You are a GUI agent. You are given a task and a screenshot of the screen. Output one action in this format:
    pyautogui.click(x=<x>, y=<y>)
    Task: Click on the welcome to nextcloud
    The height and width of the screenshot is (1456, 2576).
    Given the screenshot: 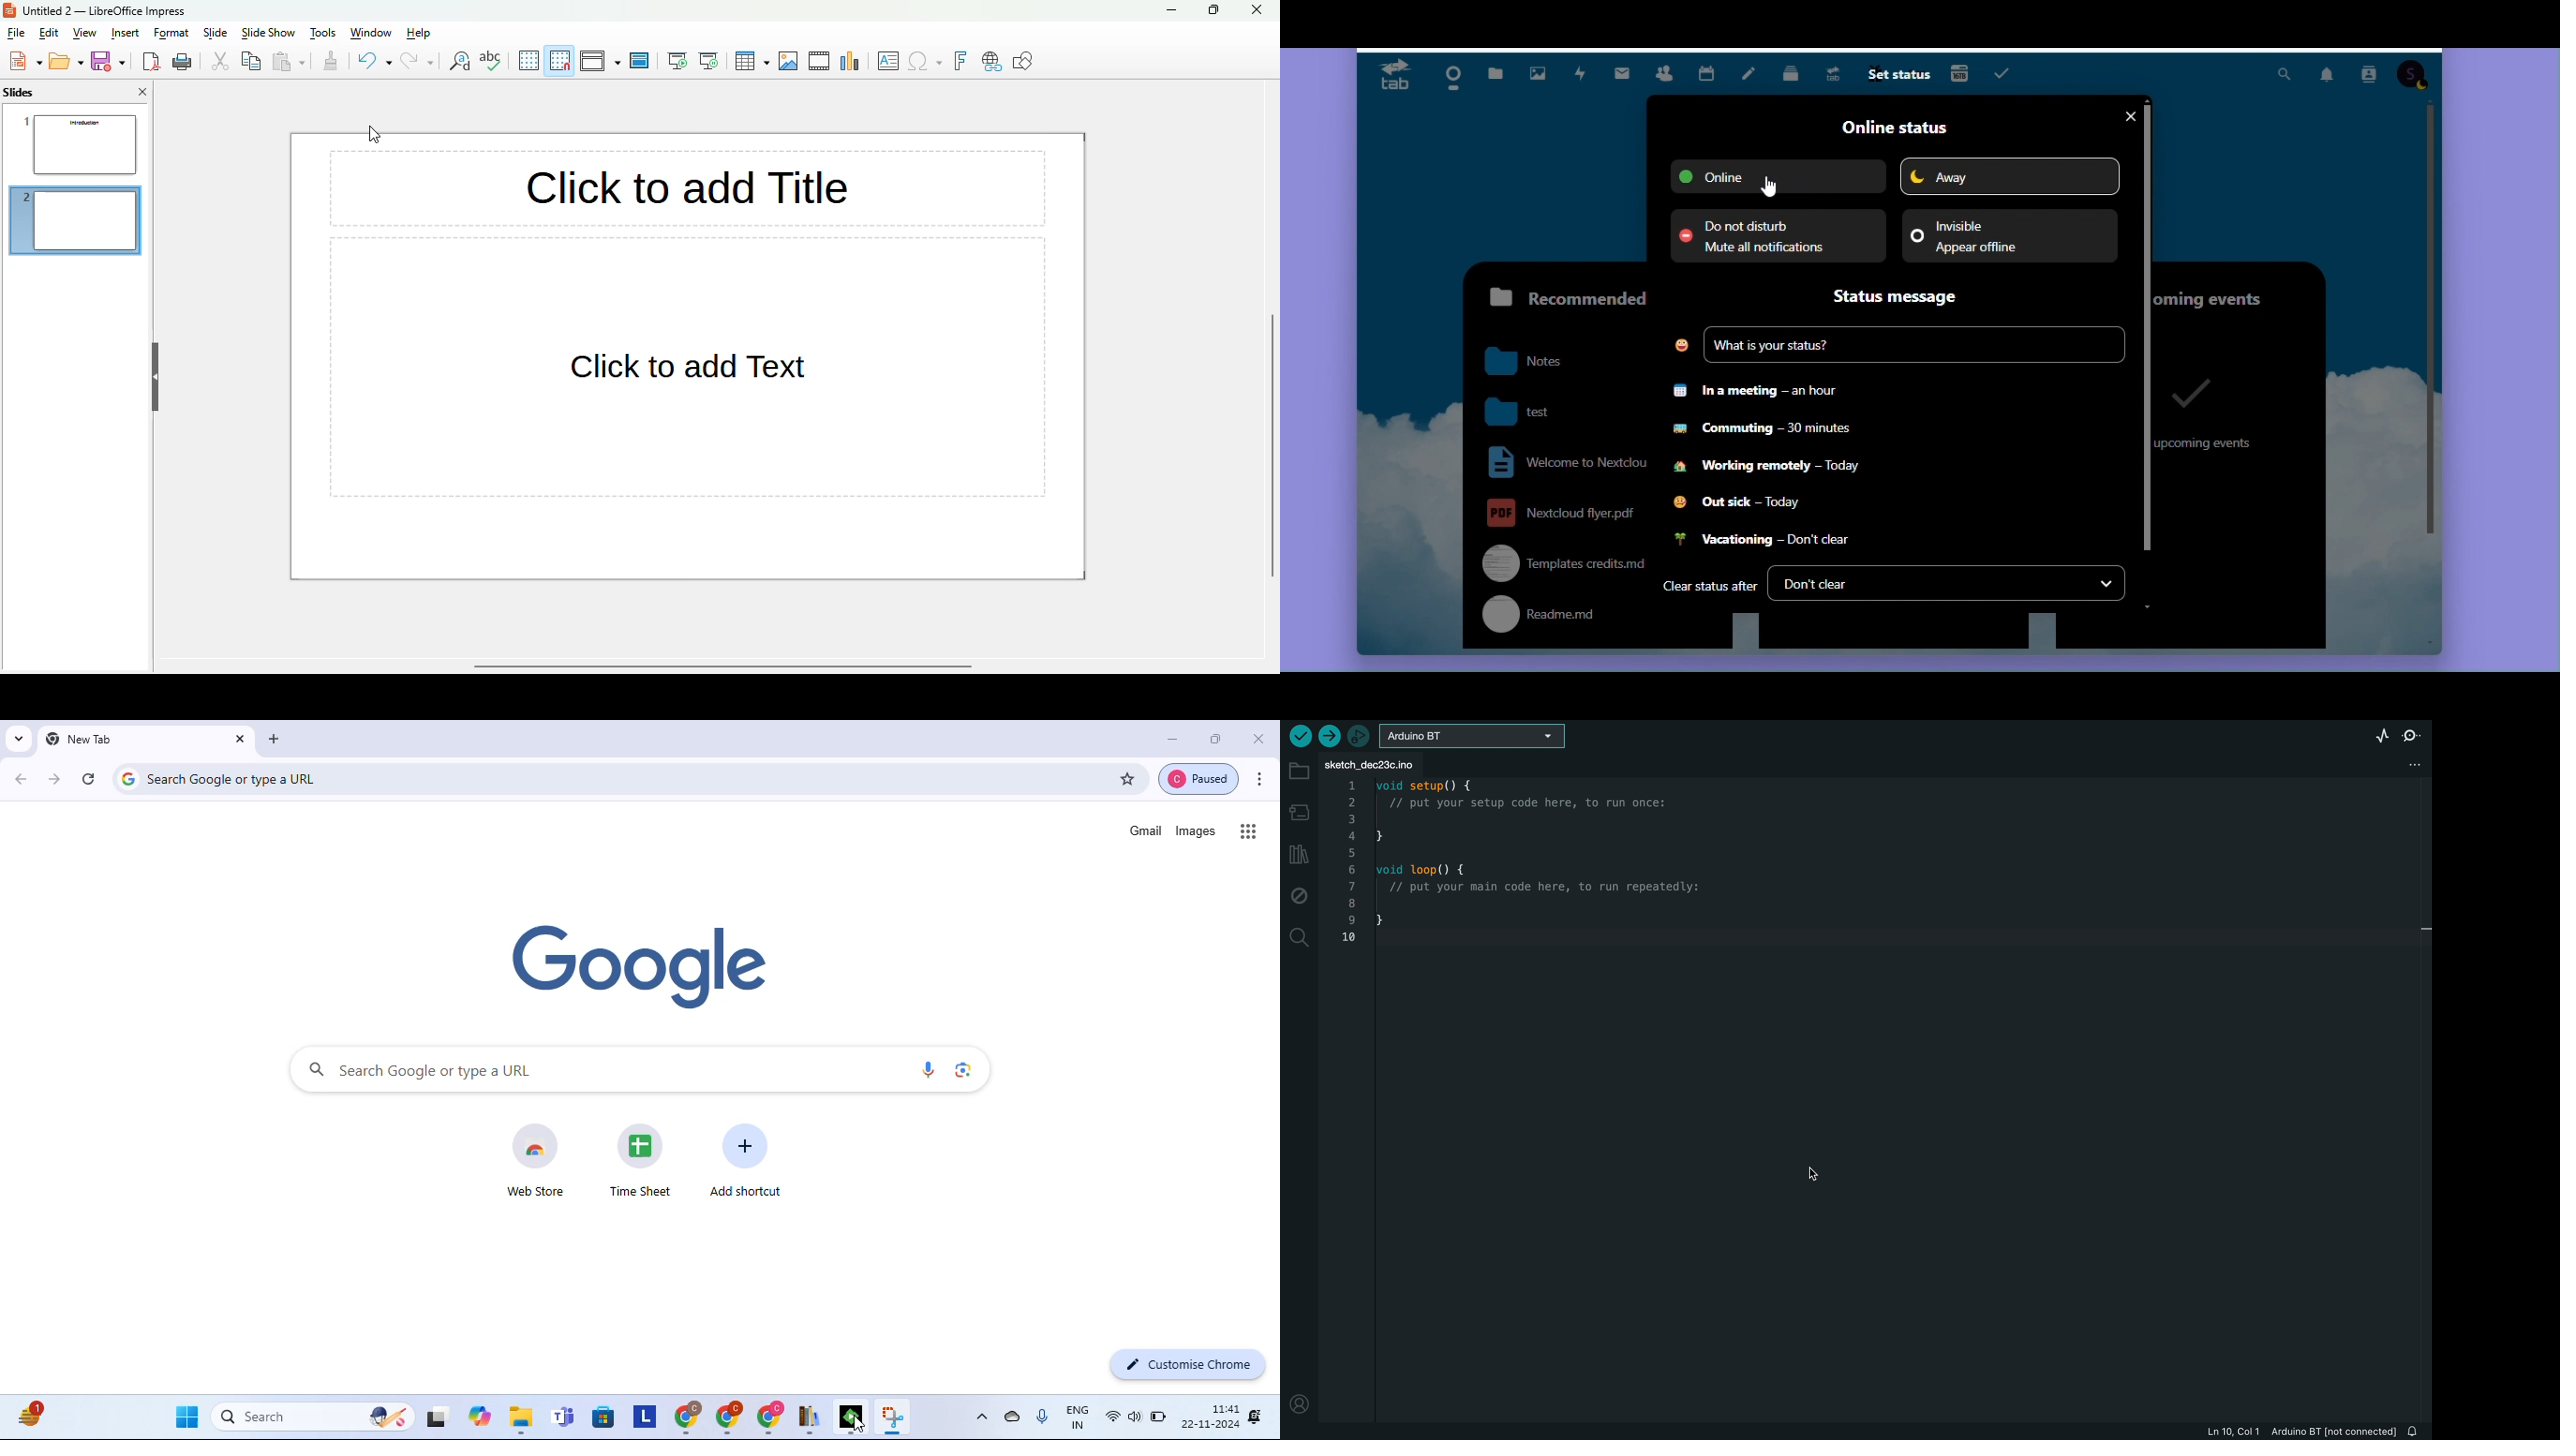 What is the action you would take?
    pyautogui.click(x=1563, y=463)
    